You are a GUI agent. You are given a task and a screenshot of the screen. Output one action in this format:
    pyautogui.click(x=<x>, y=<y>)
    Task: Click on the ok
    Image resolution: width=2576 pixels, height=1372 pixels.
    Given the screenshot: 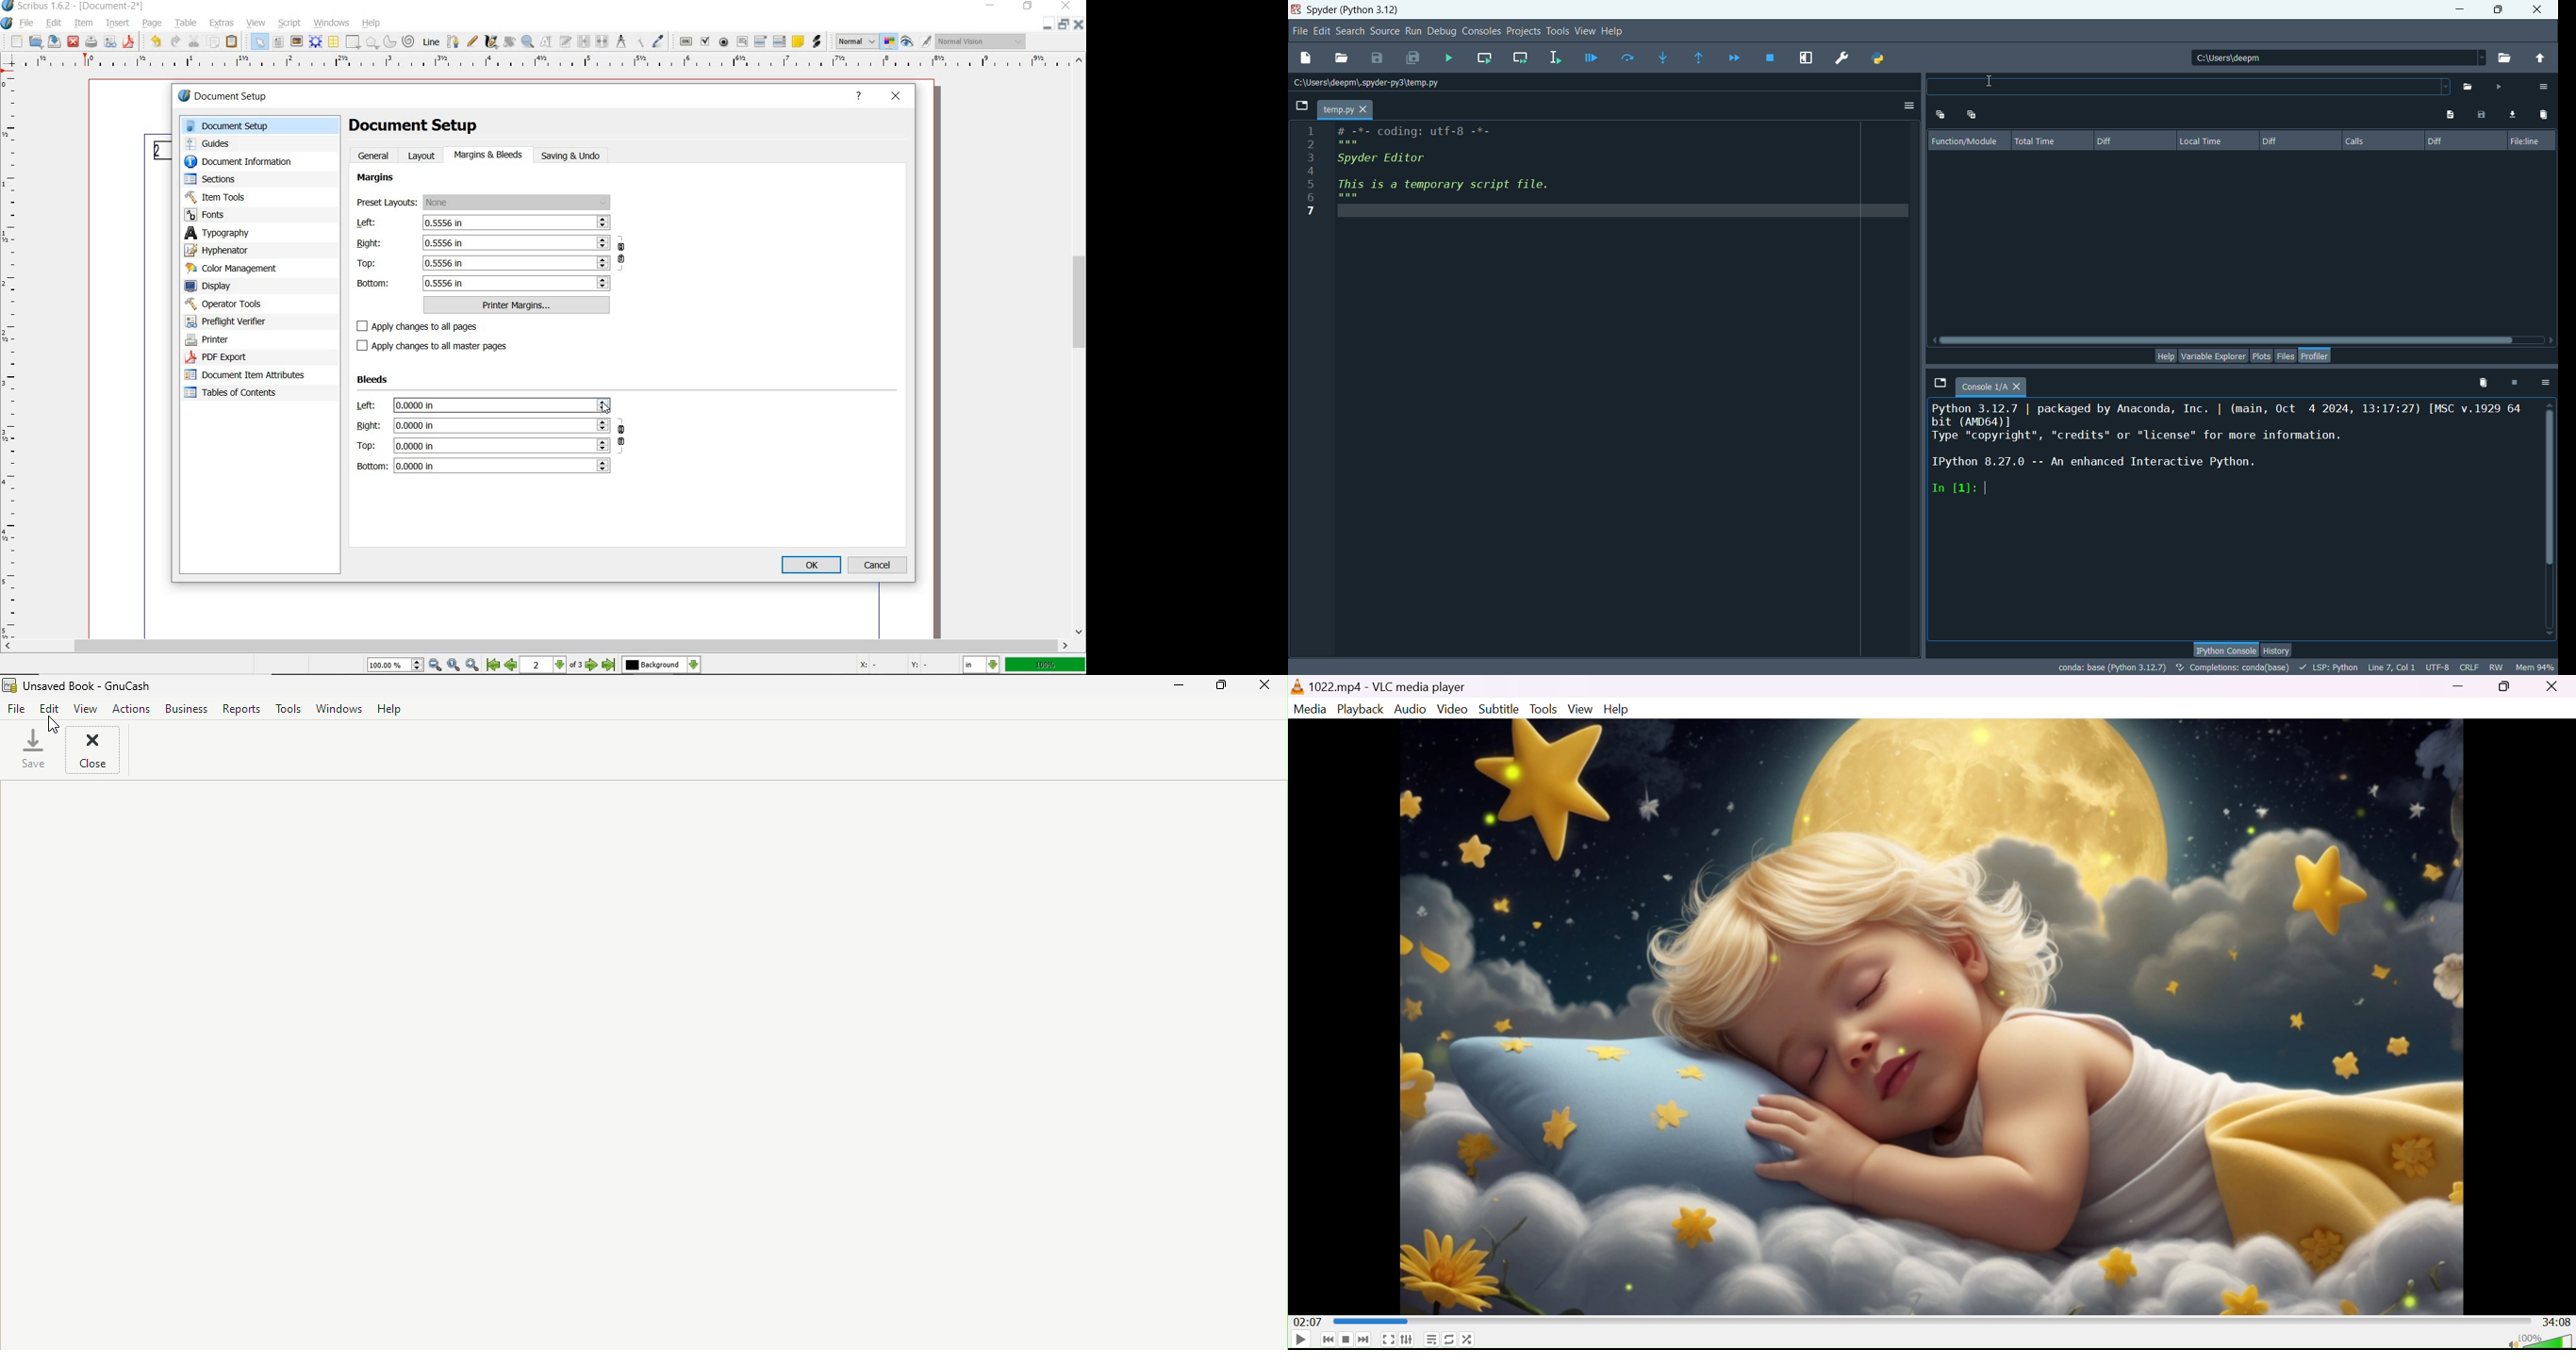 What is the action you would take?
    pyautogui.click(x=811, y=564)
    